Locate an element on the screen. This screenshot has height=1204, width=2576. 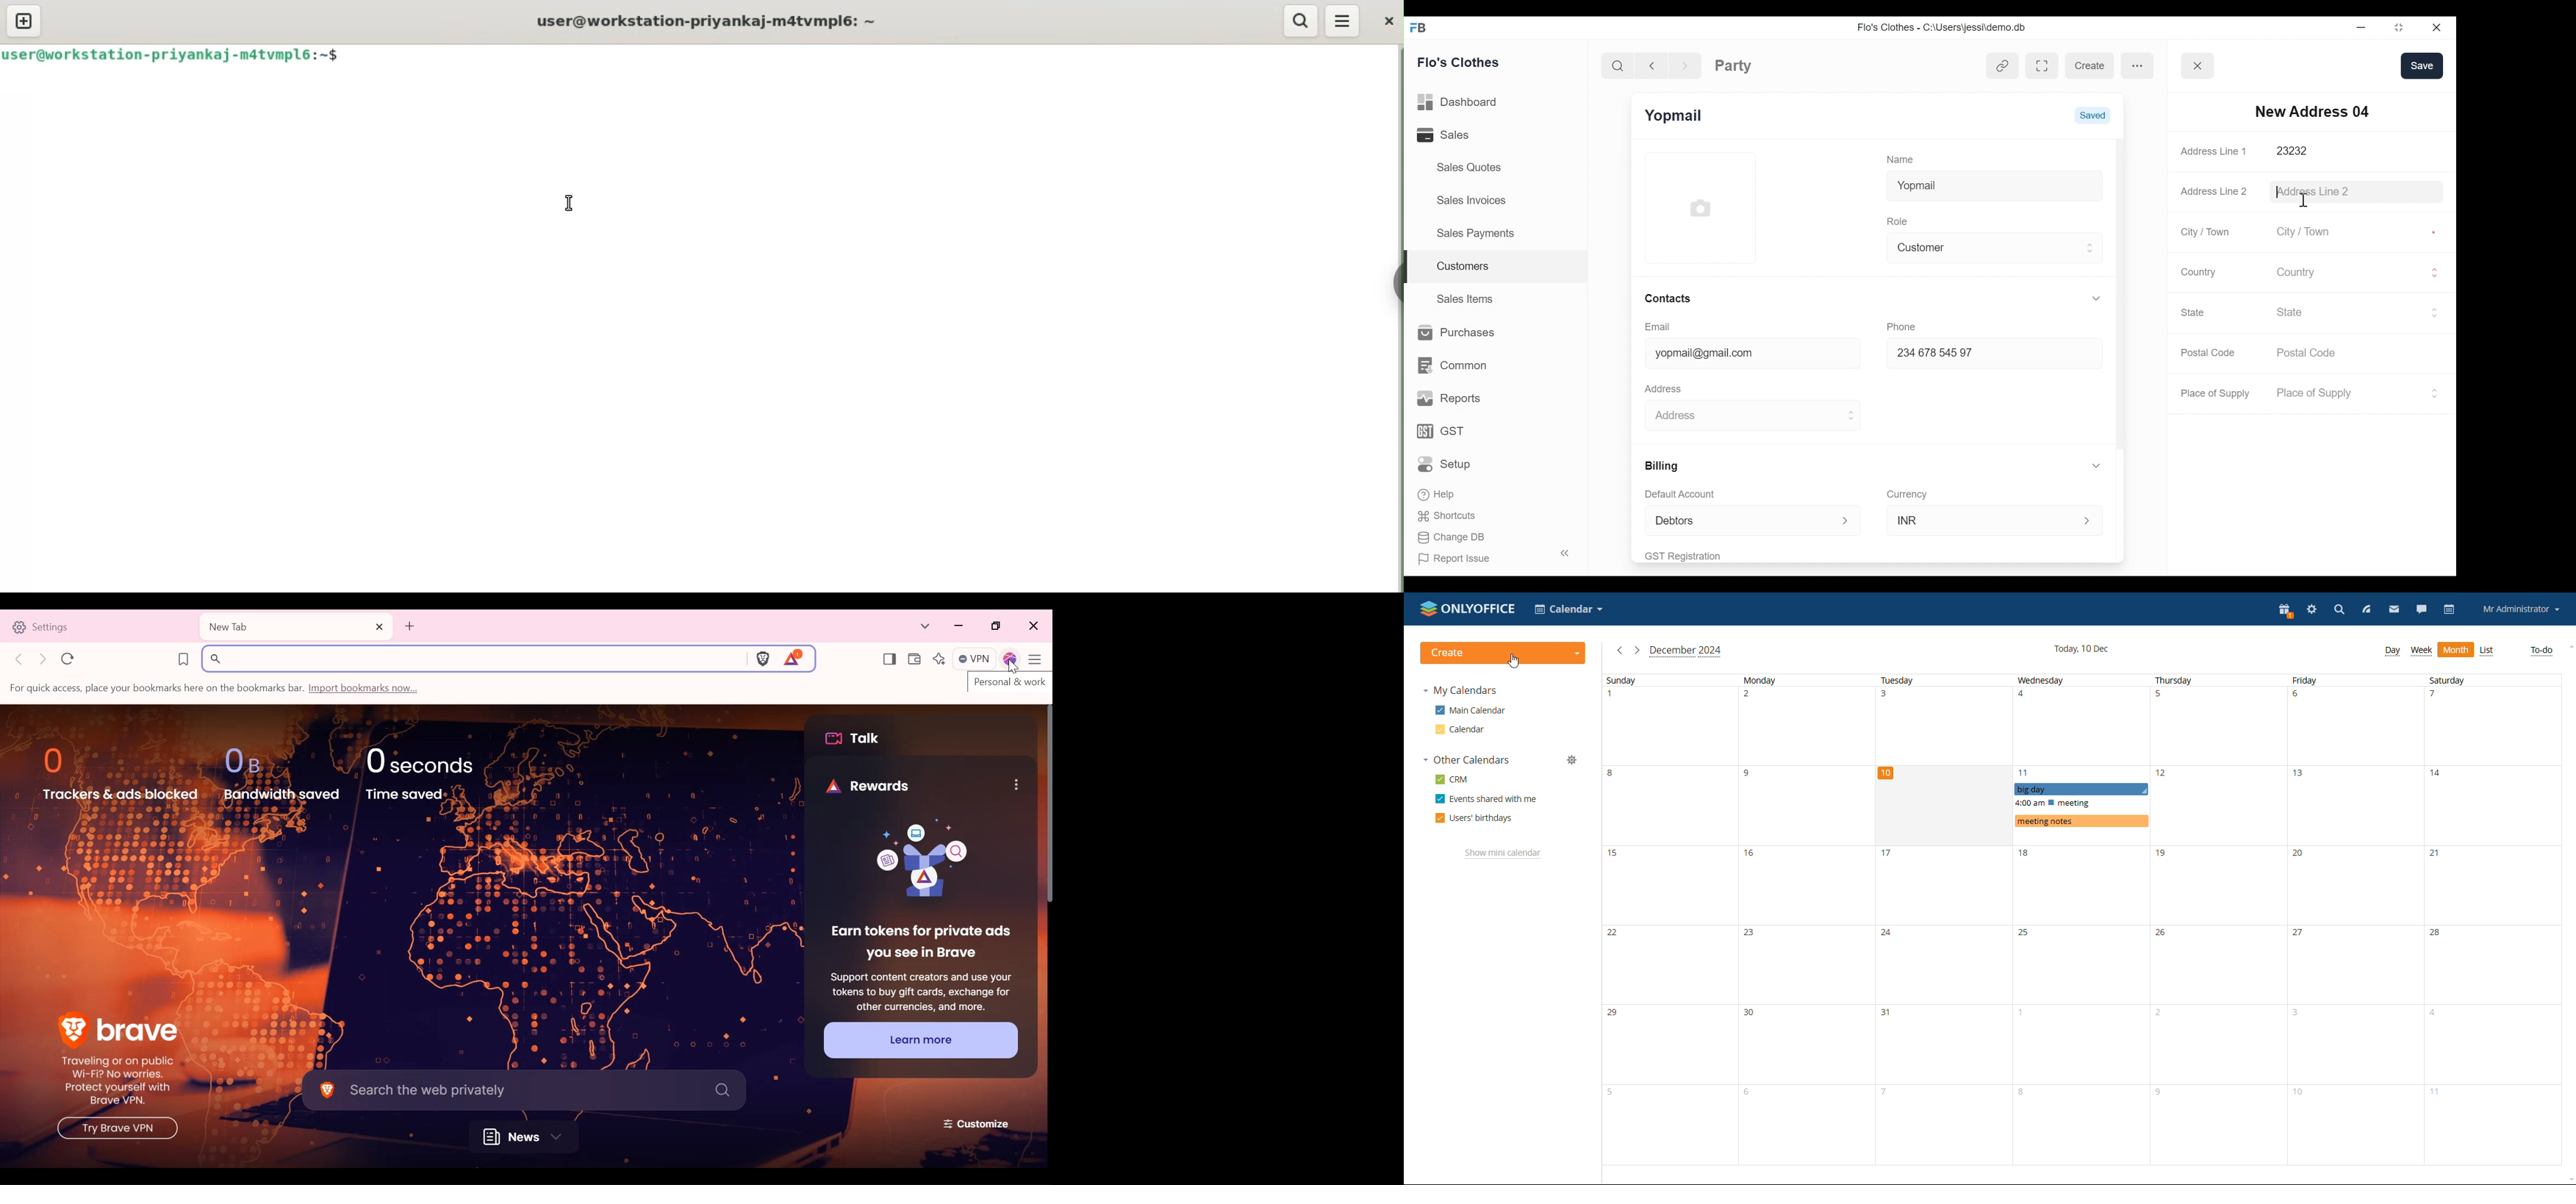
Frappe Books Desktop Icon is located at coordinates (1417, 29).